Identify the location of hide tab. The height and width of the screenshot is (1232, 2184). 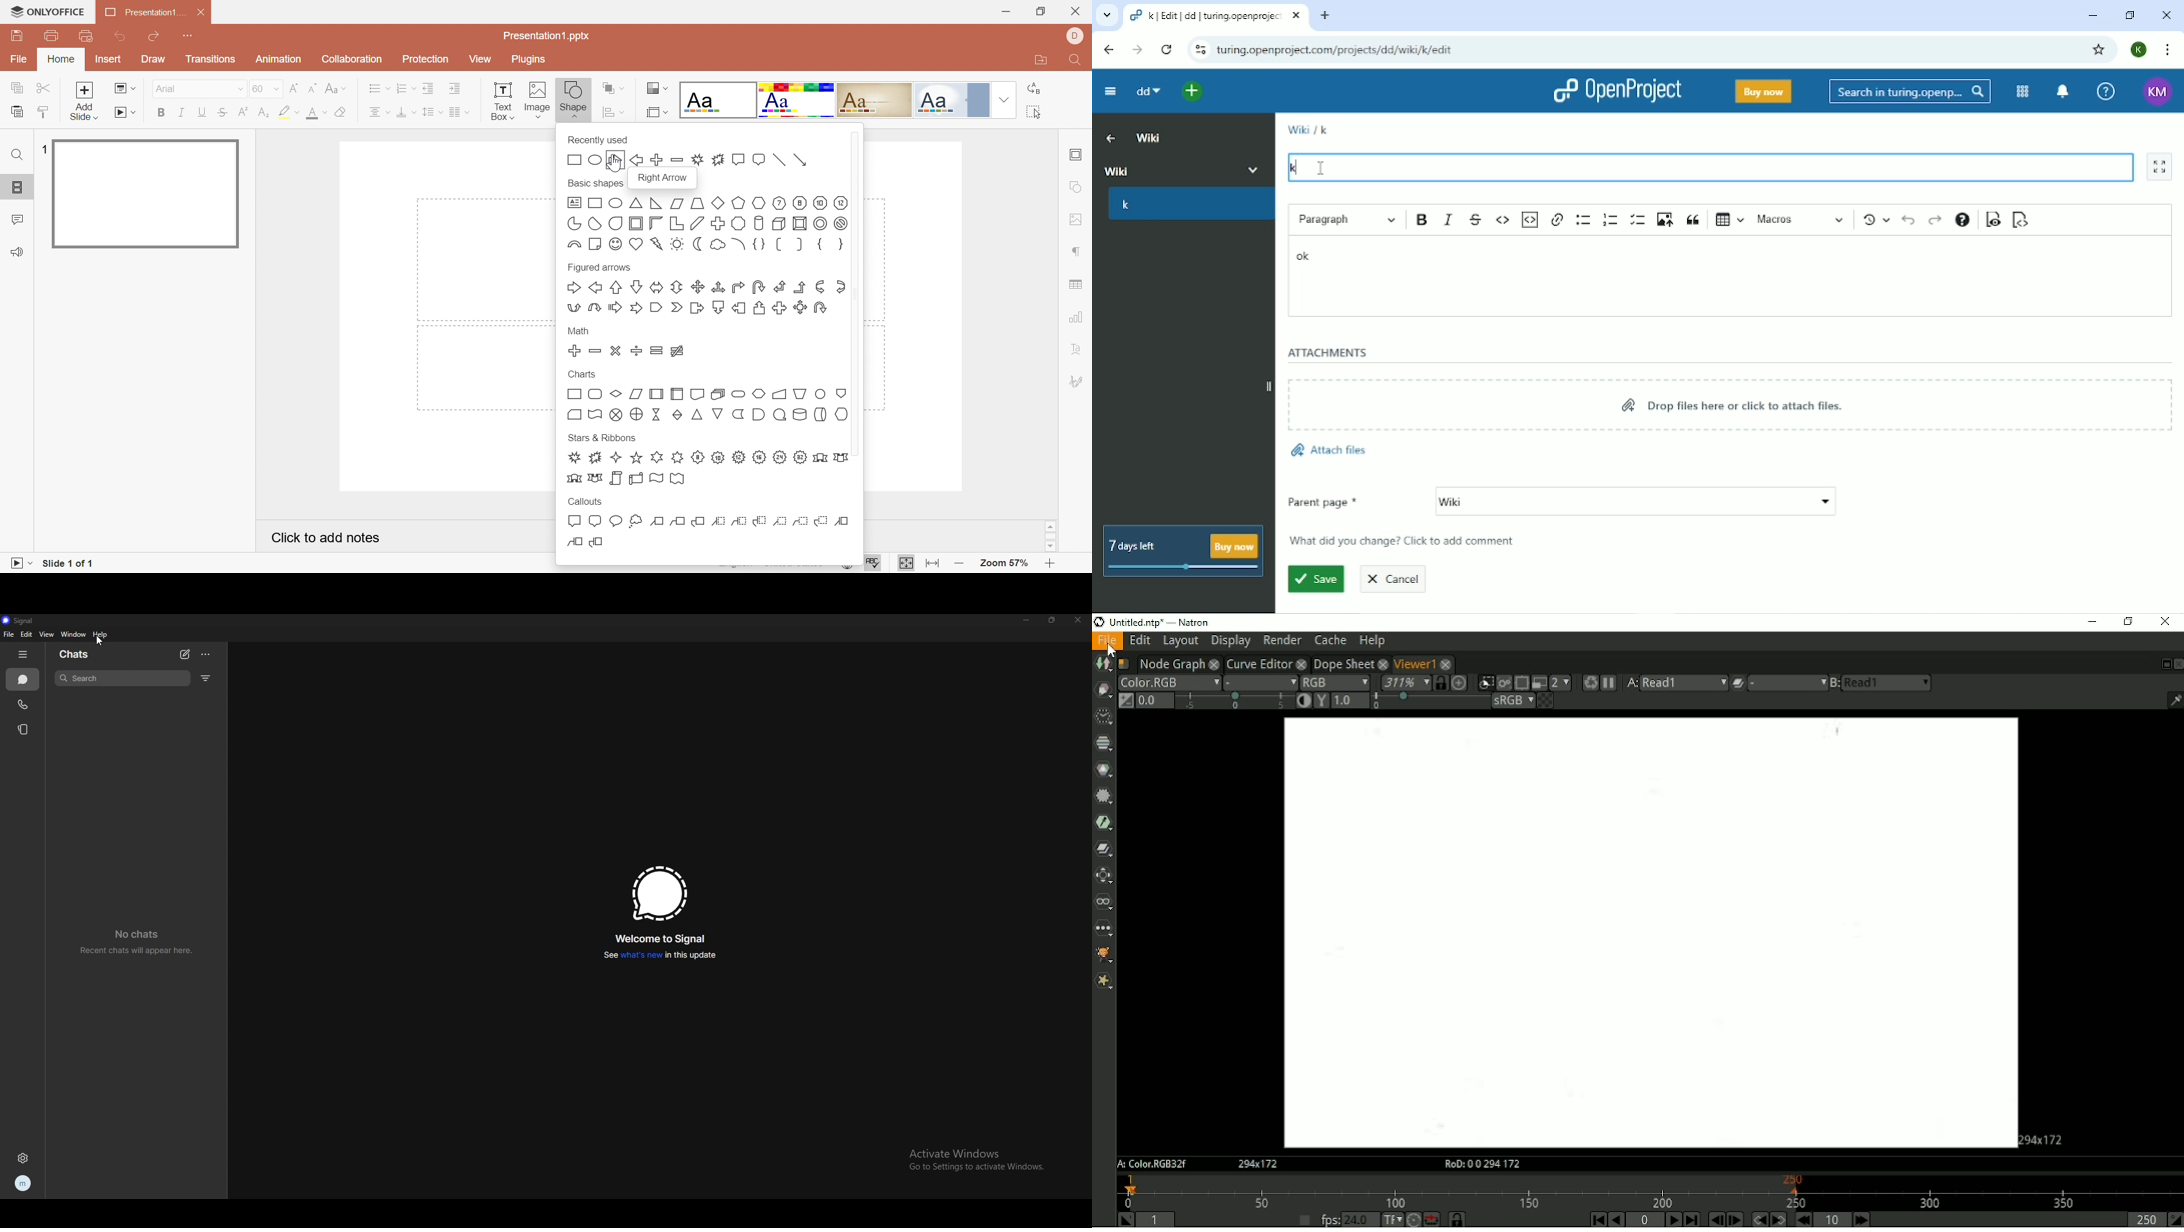
(22, 655).